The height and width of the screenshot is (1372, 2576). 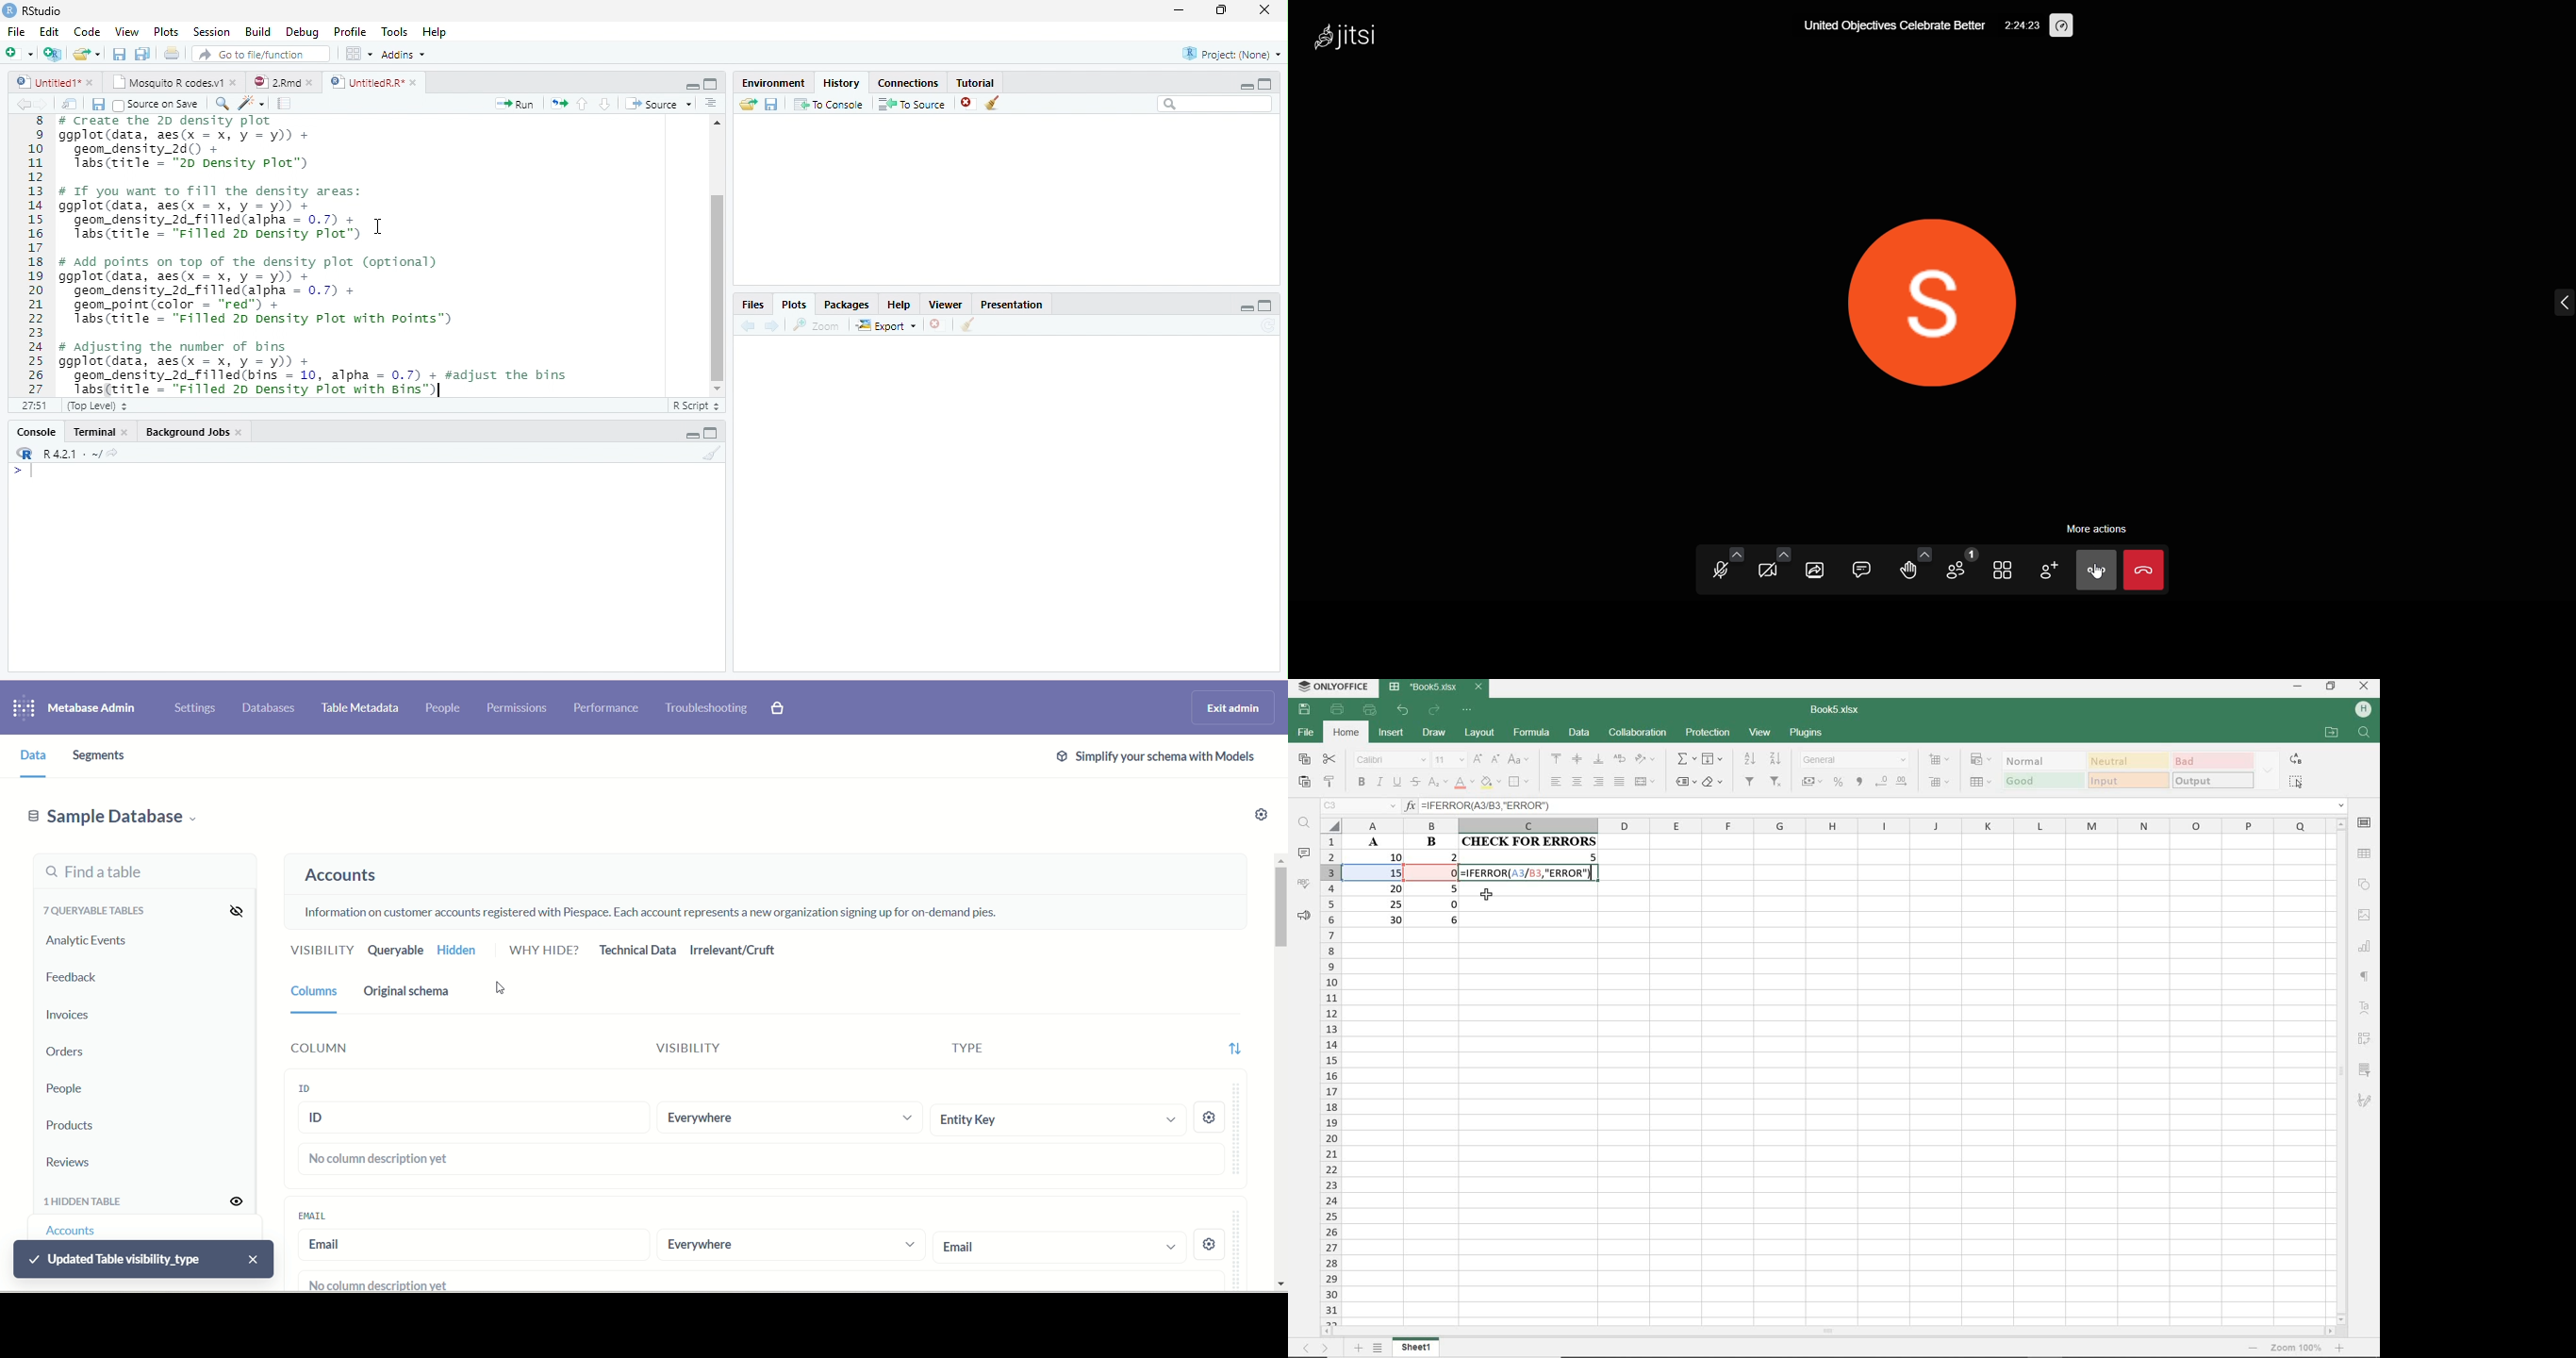 I want to click on , so click(x=1317, y=1348).